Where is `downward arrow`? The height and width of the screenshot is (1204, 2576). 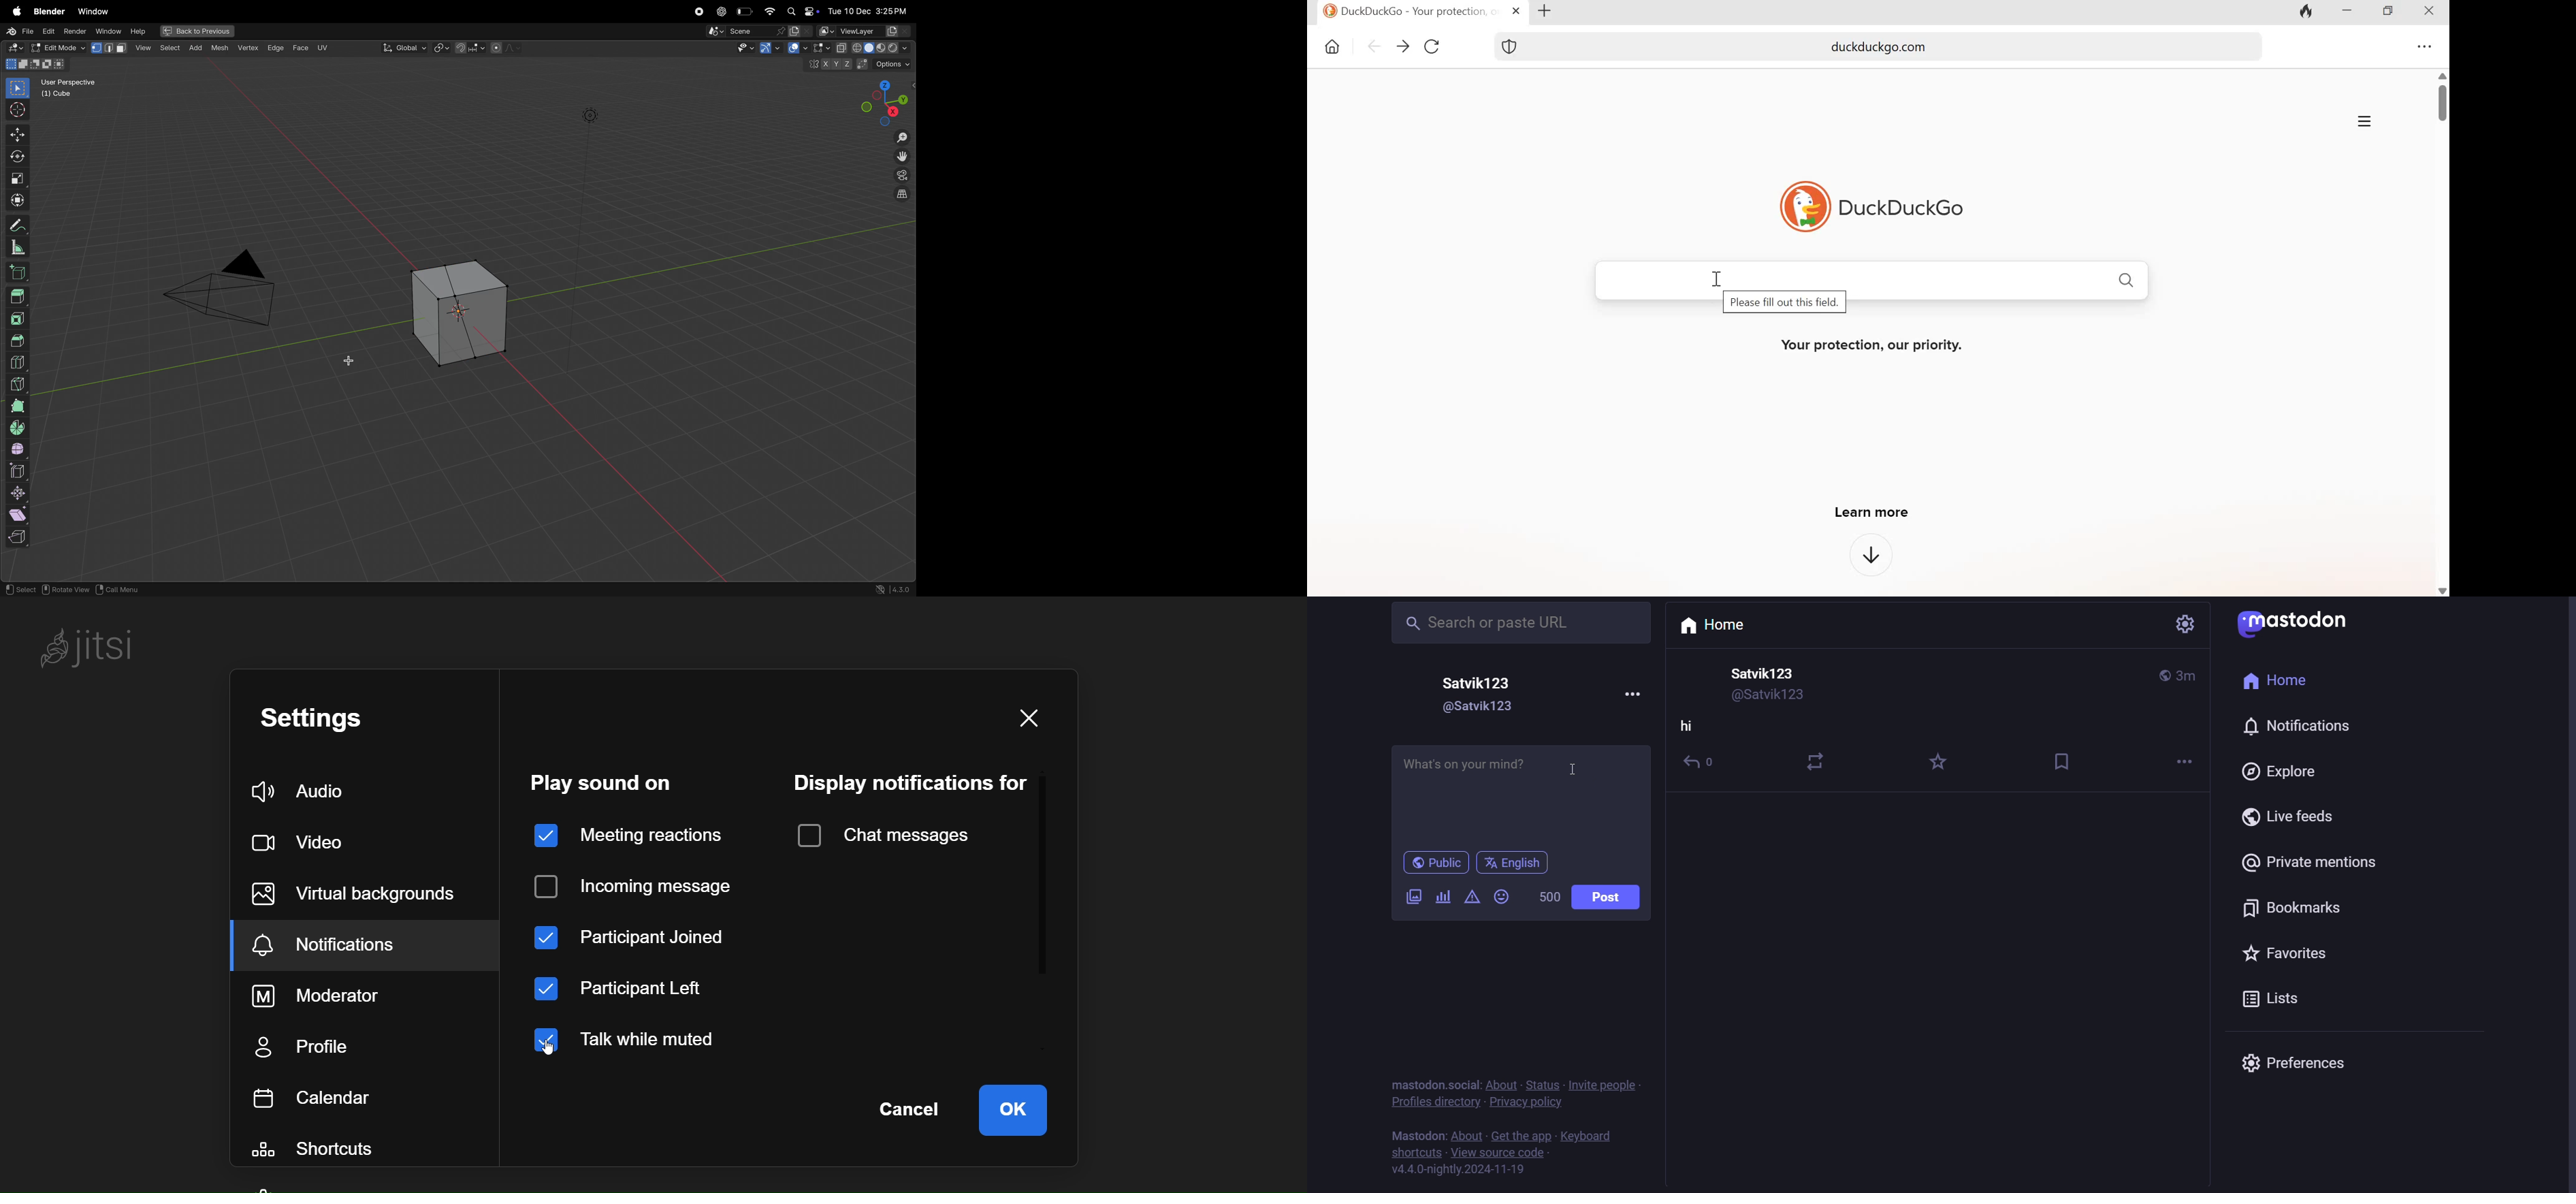 downward arrow is located at coordinates (1872, 555).